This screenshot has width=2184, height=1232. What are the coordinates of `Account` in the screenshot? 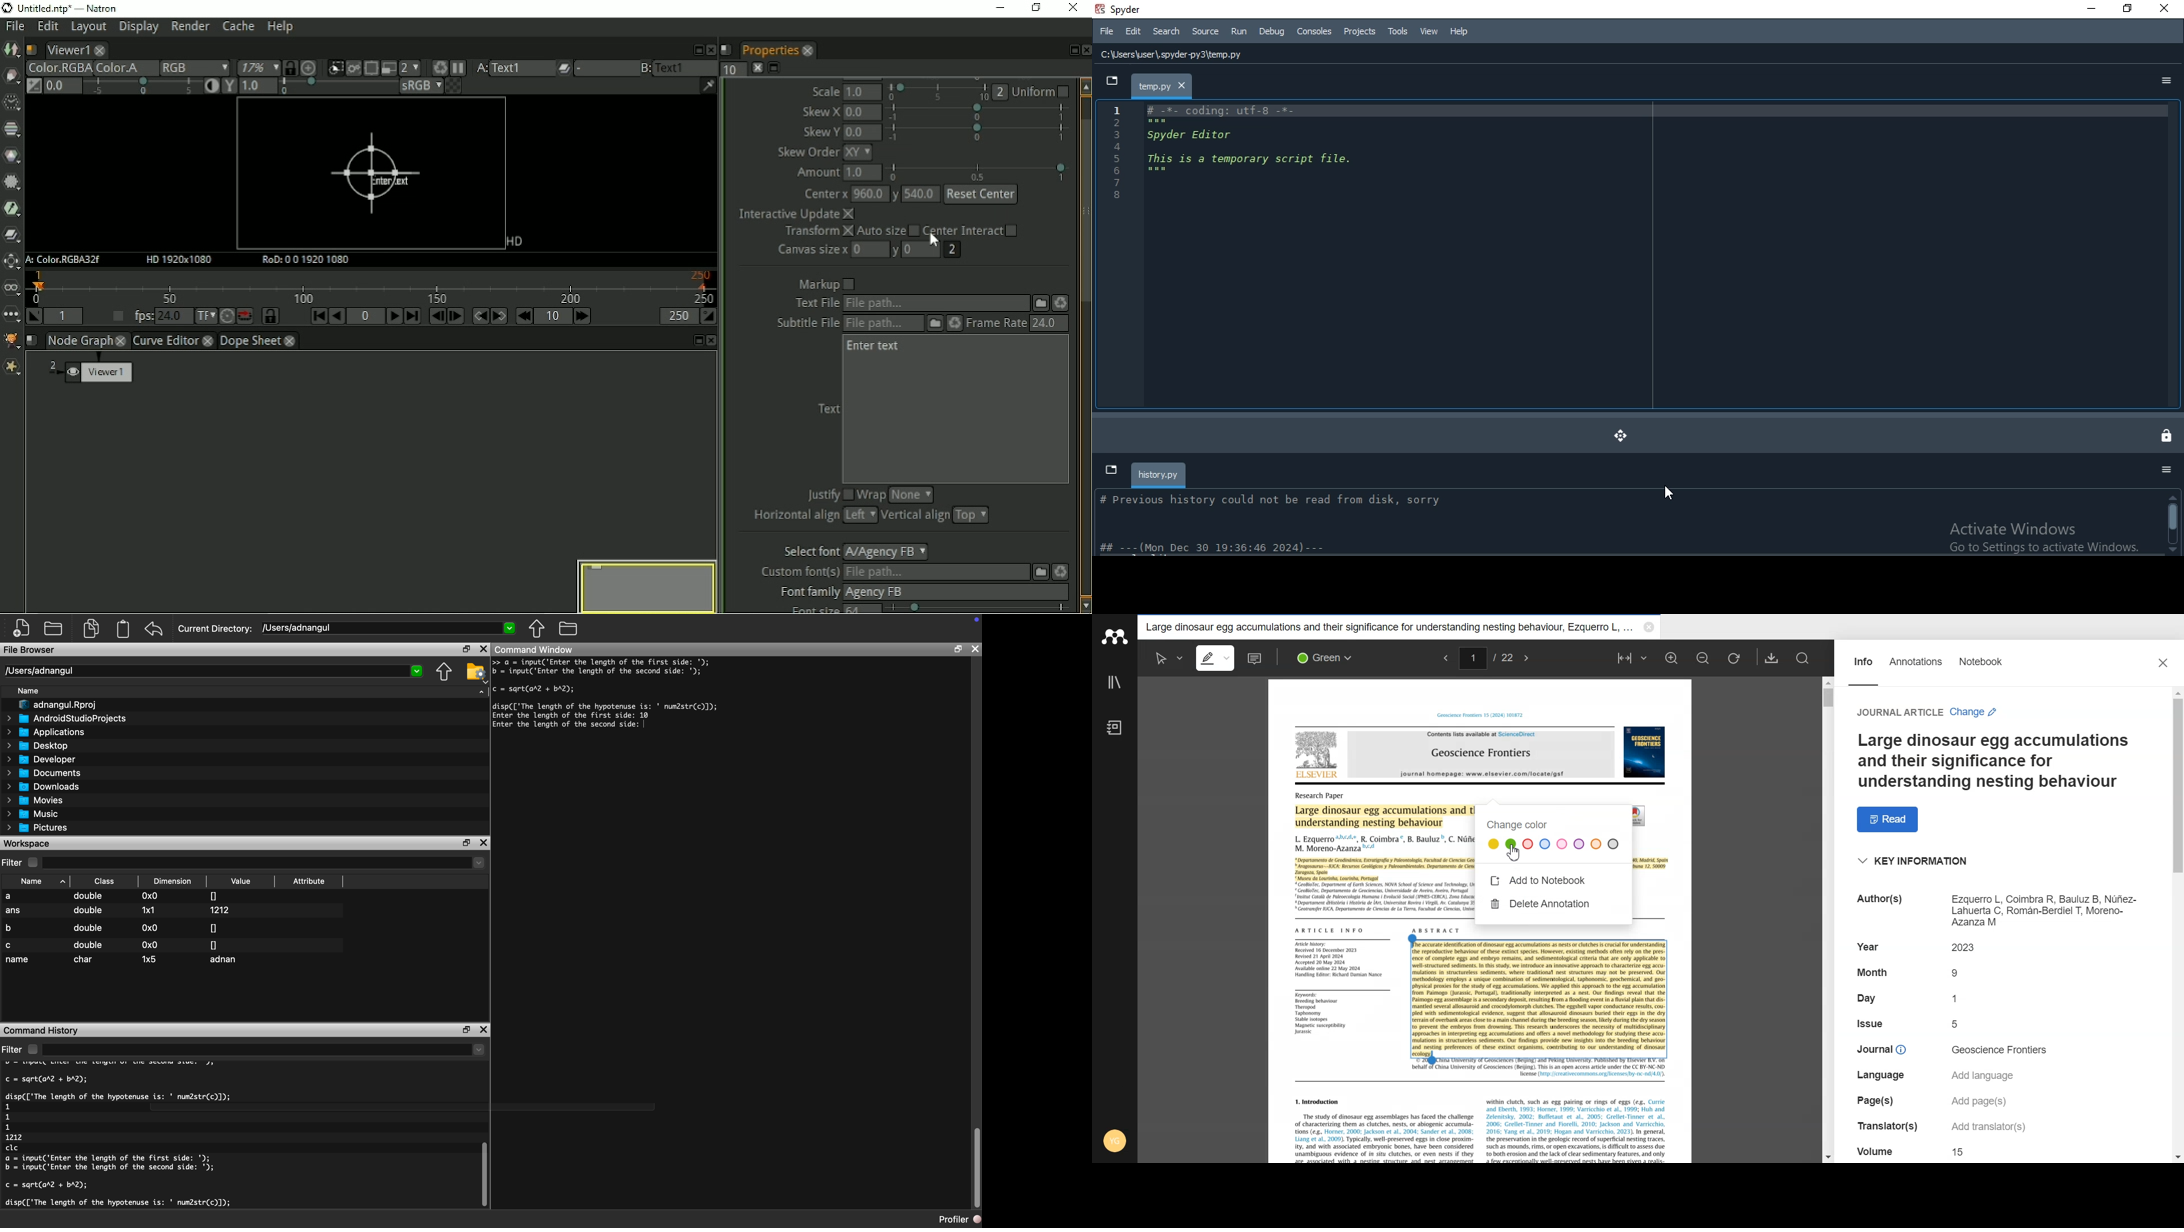 It's located at (1113, 1142).